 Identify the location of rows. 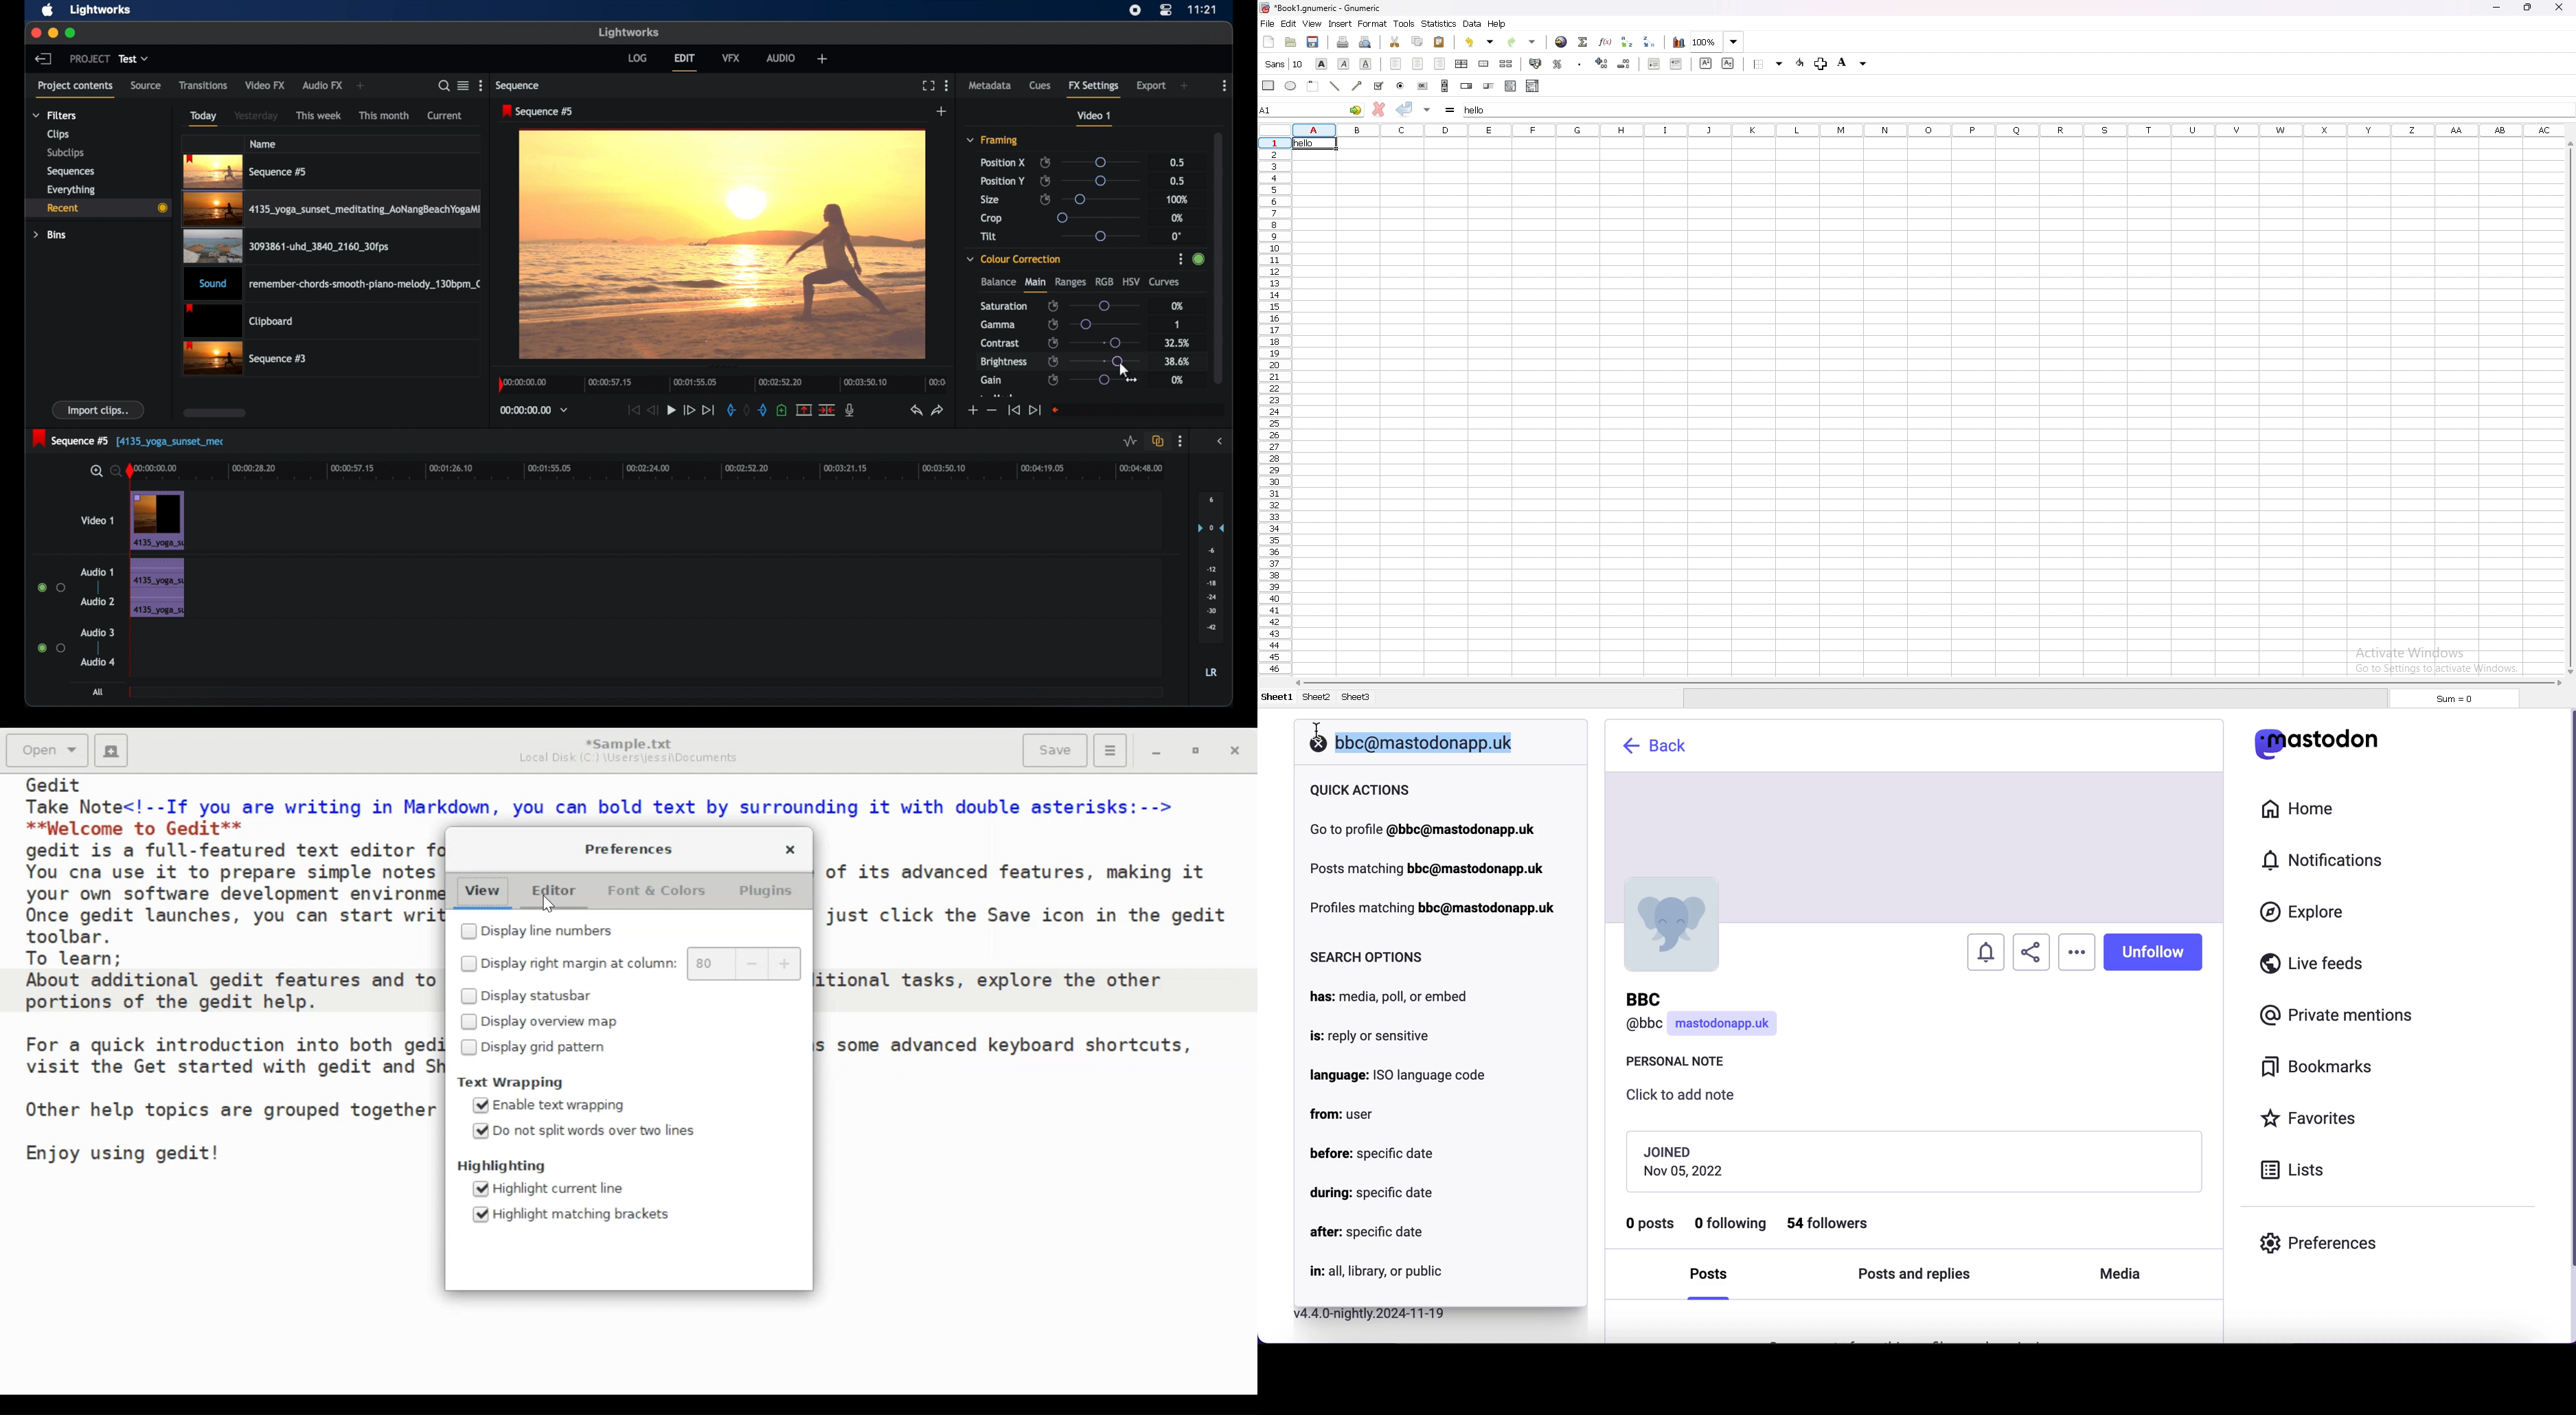
(1270, 405).